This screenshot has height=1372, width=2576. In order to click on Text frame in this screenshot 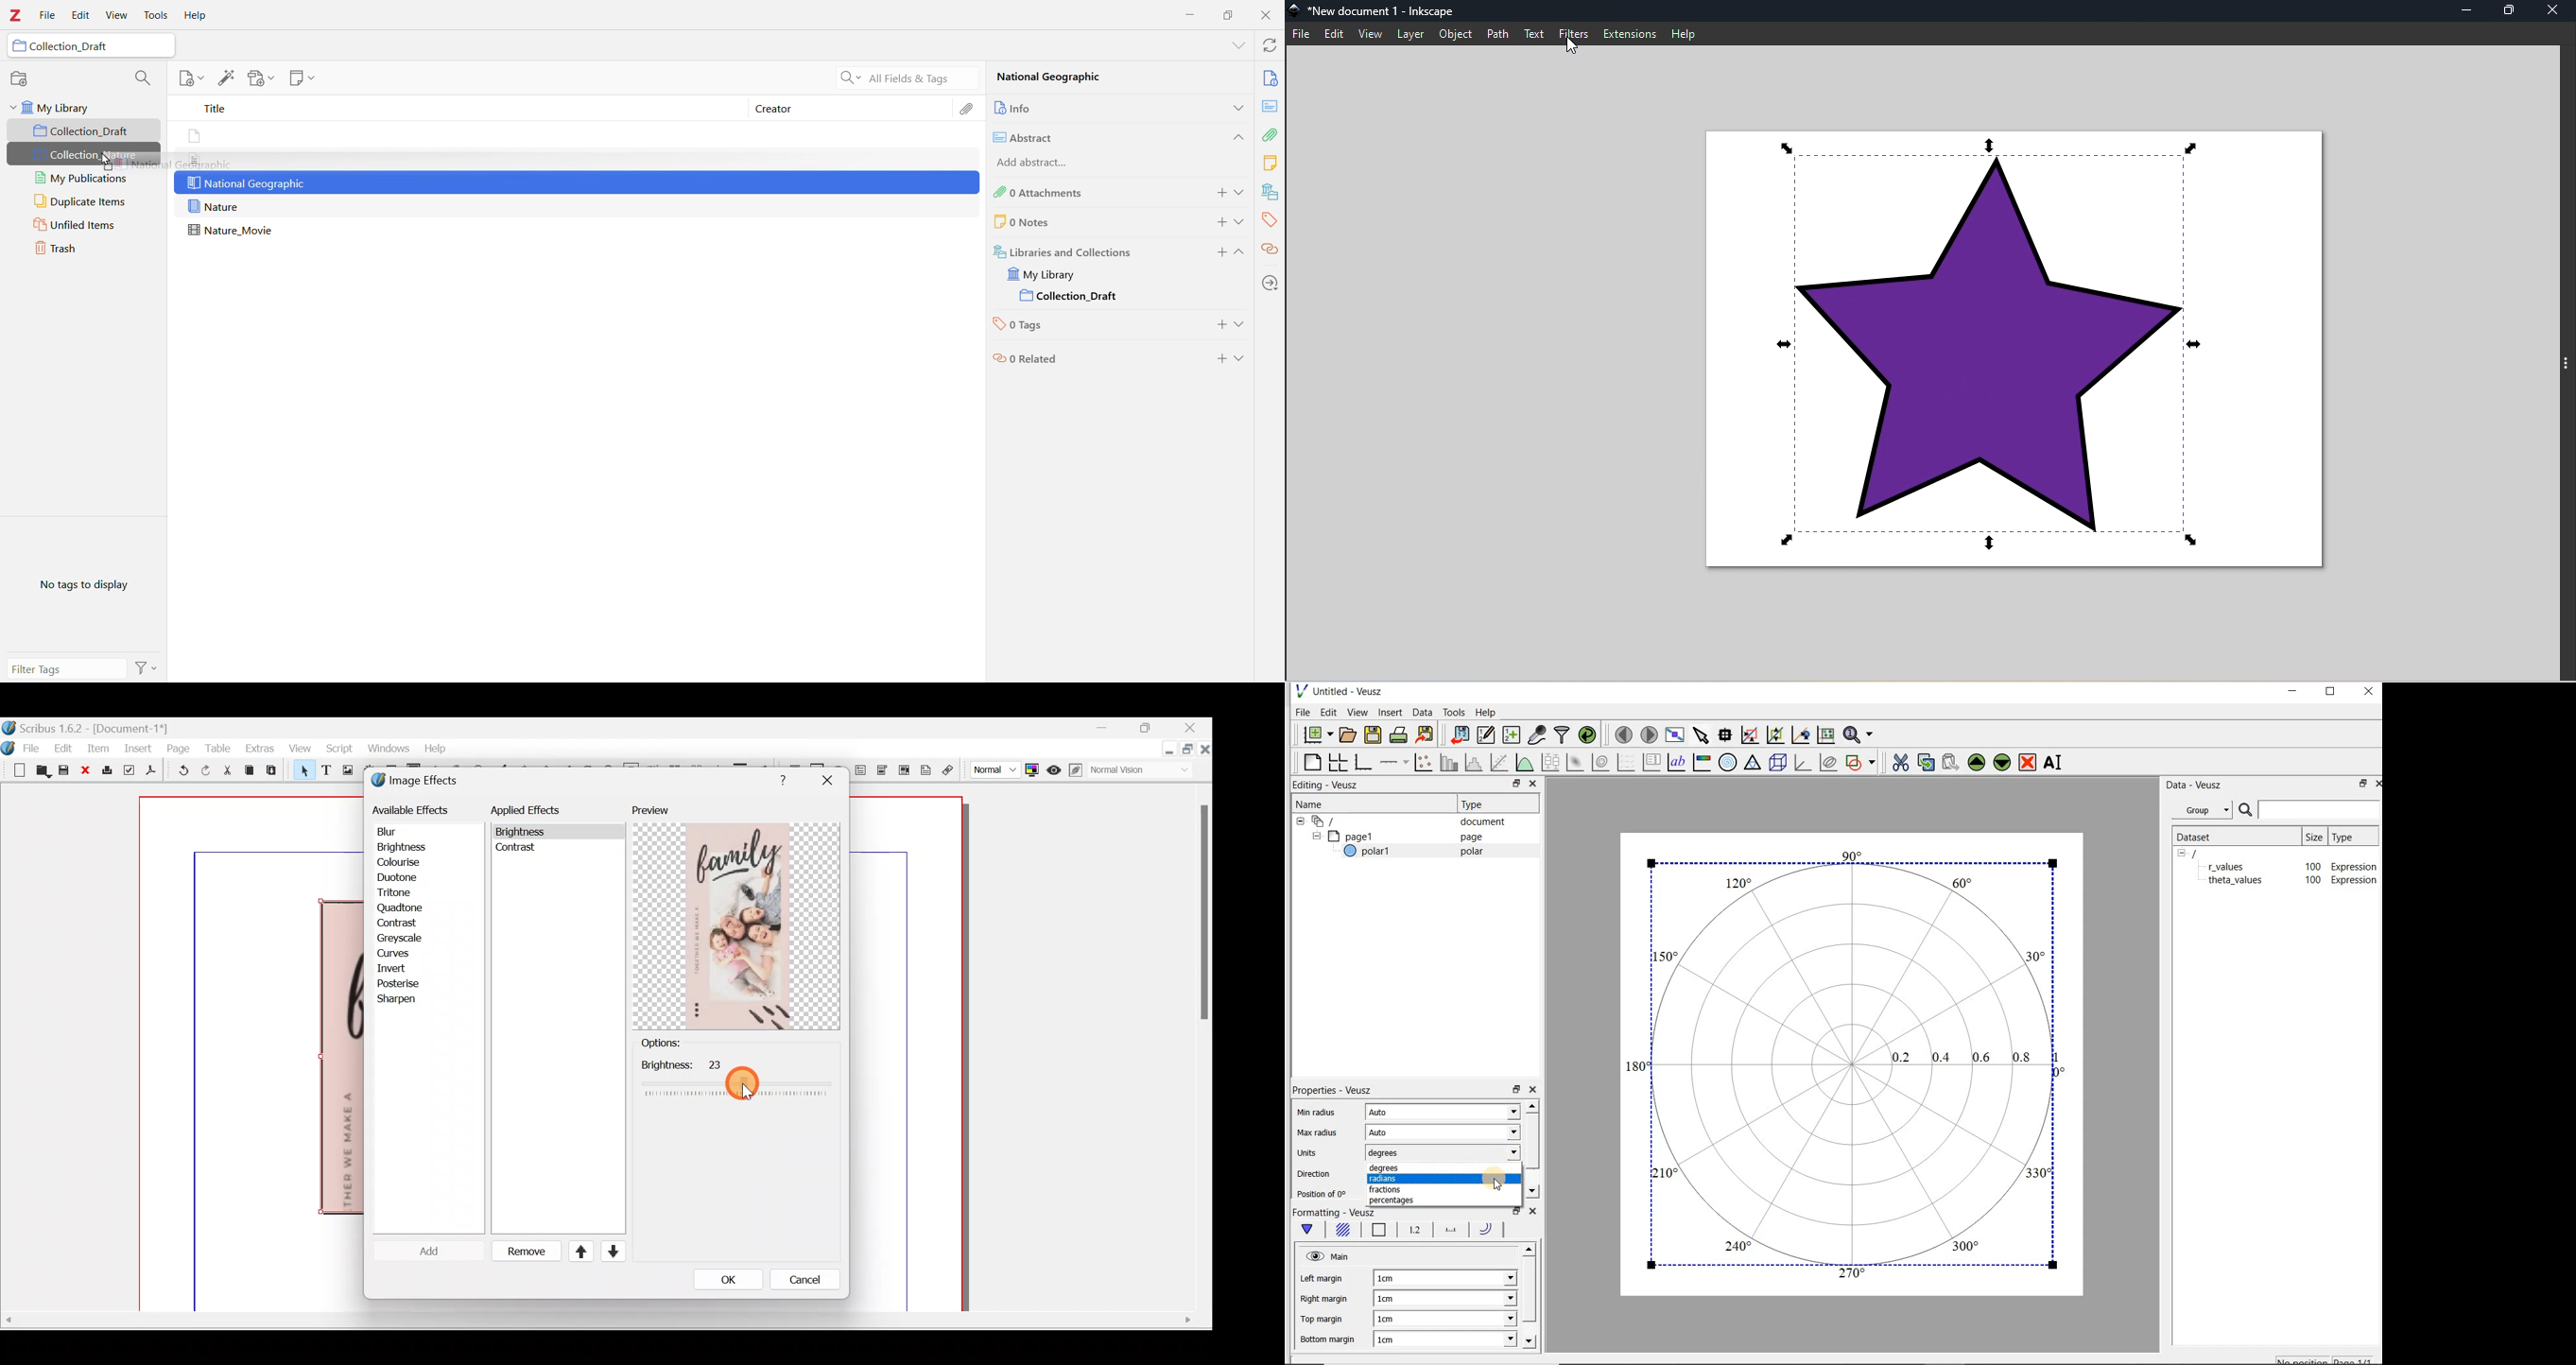, I will do `click(325, 771)`.